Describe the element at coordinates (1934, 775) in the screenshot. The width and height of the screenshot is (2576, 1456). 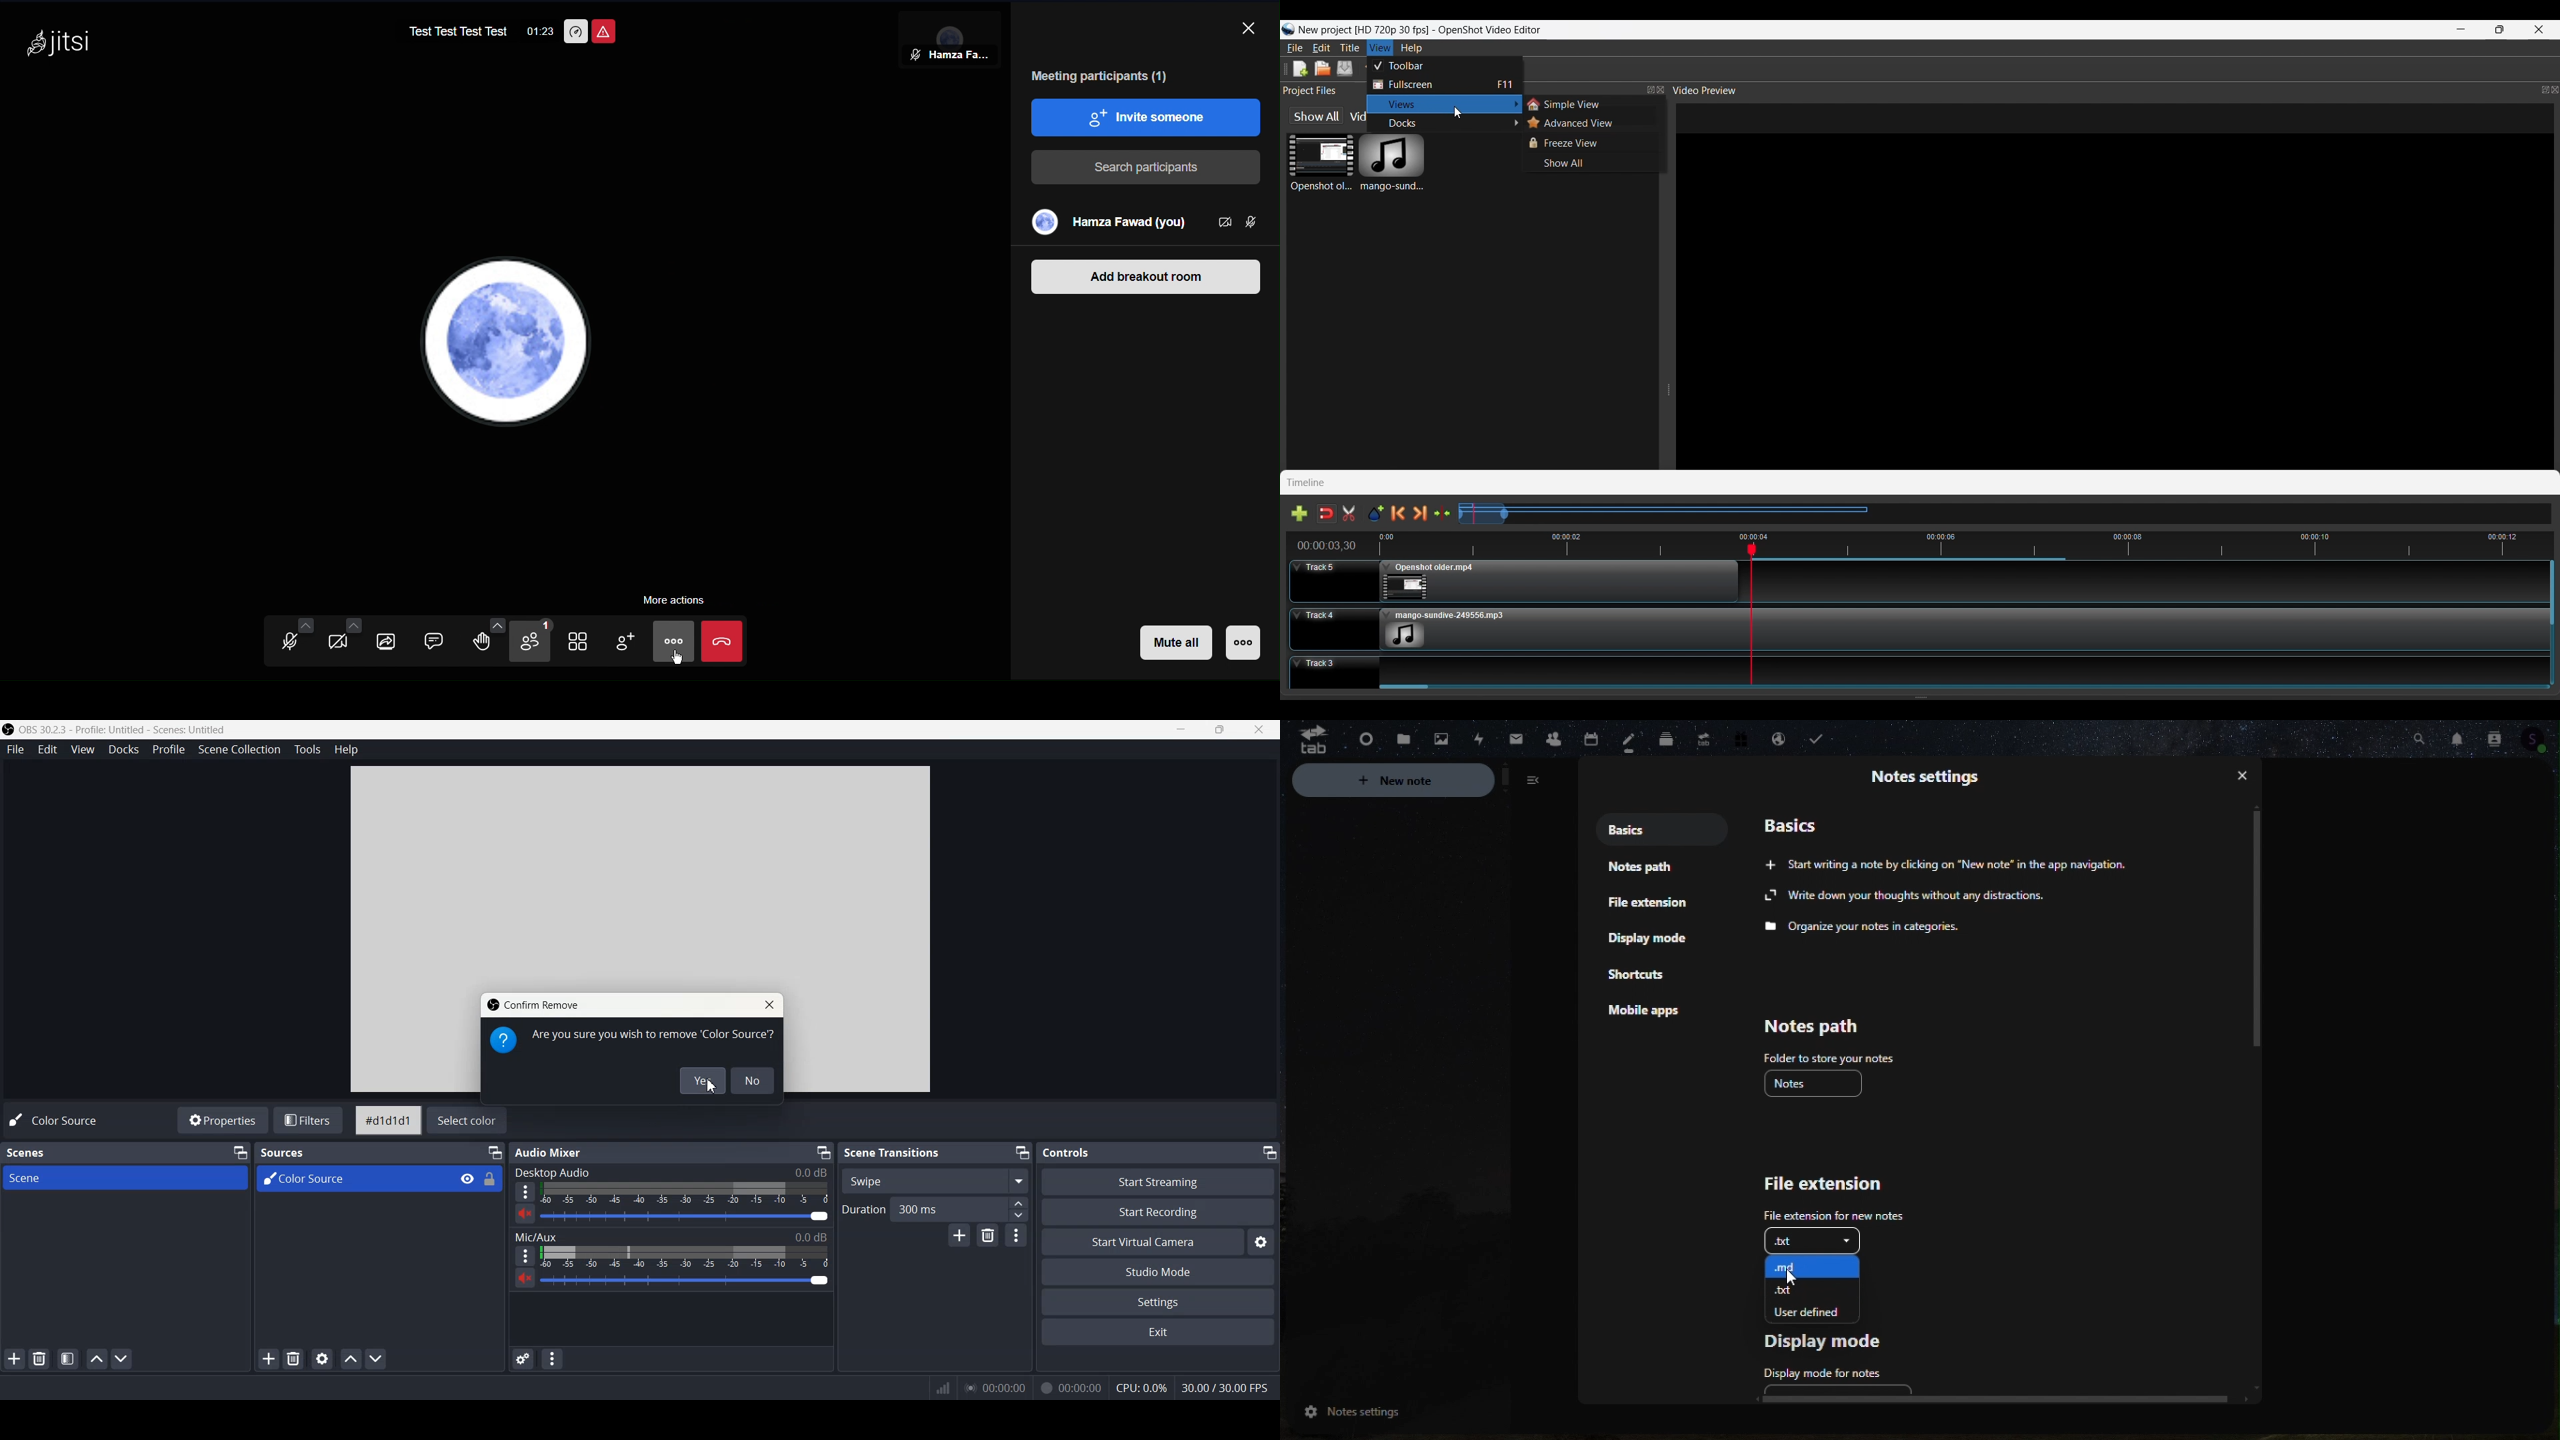
I see `Note settings` at that location.